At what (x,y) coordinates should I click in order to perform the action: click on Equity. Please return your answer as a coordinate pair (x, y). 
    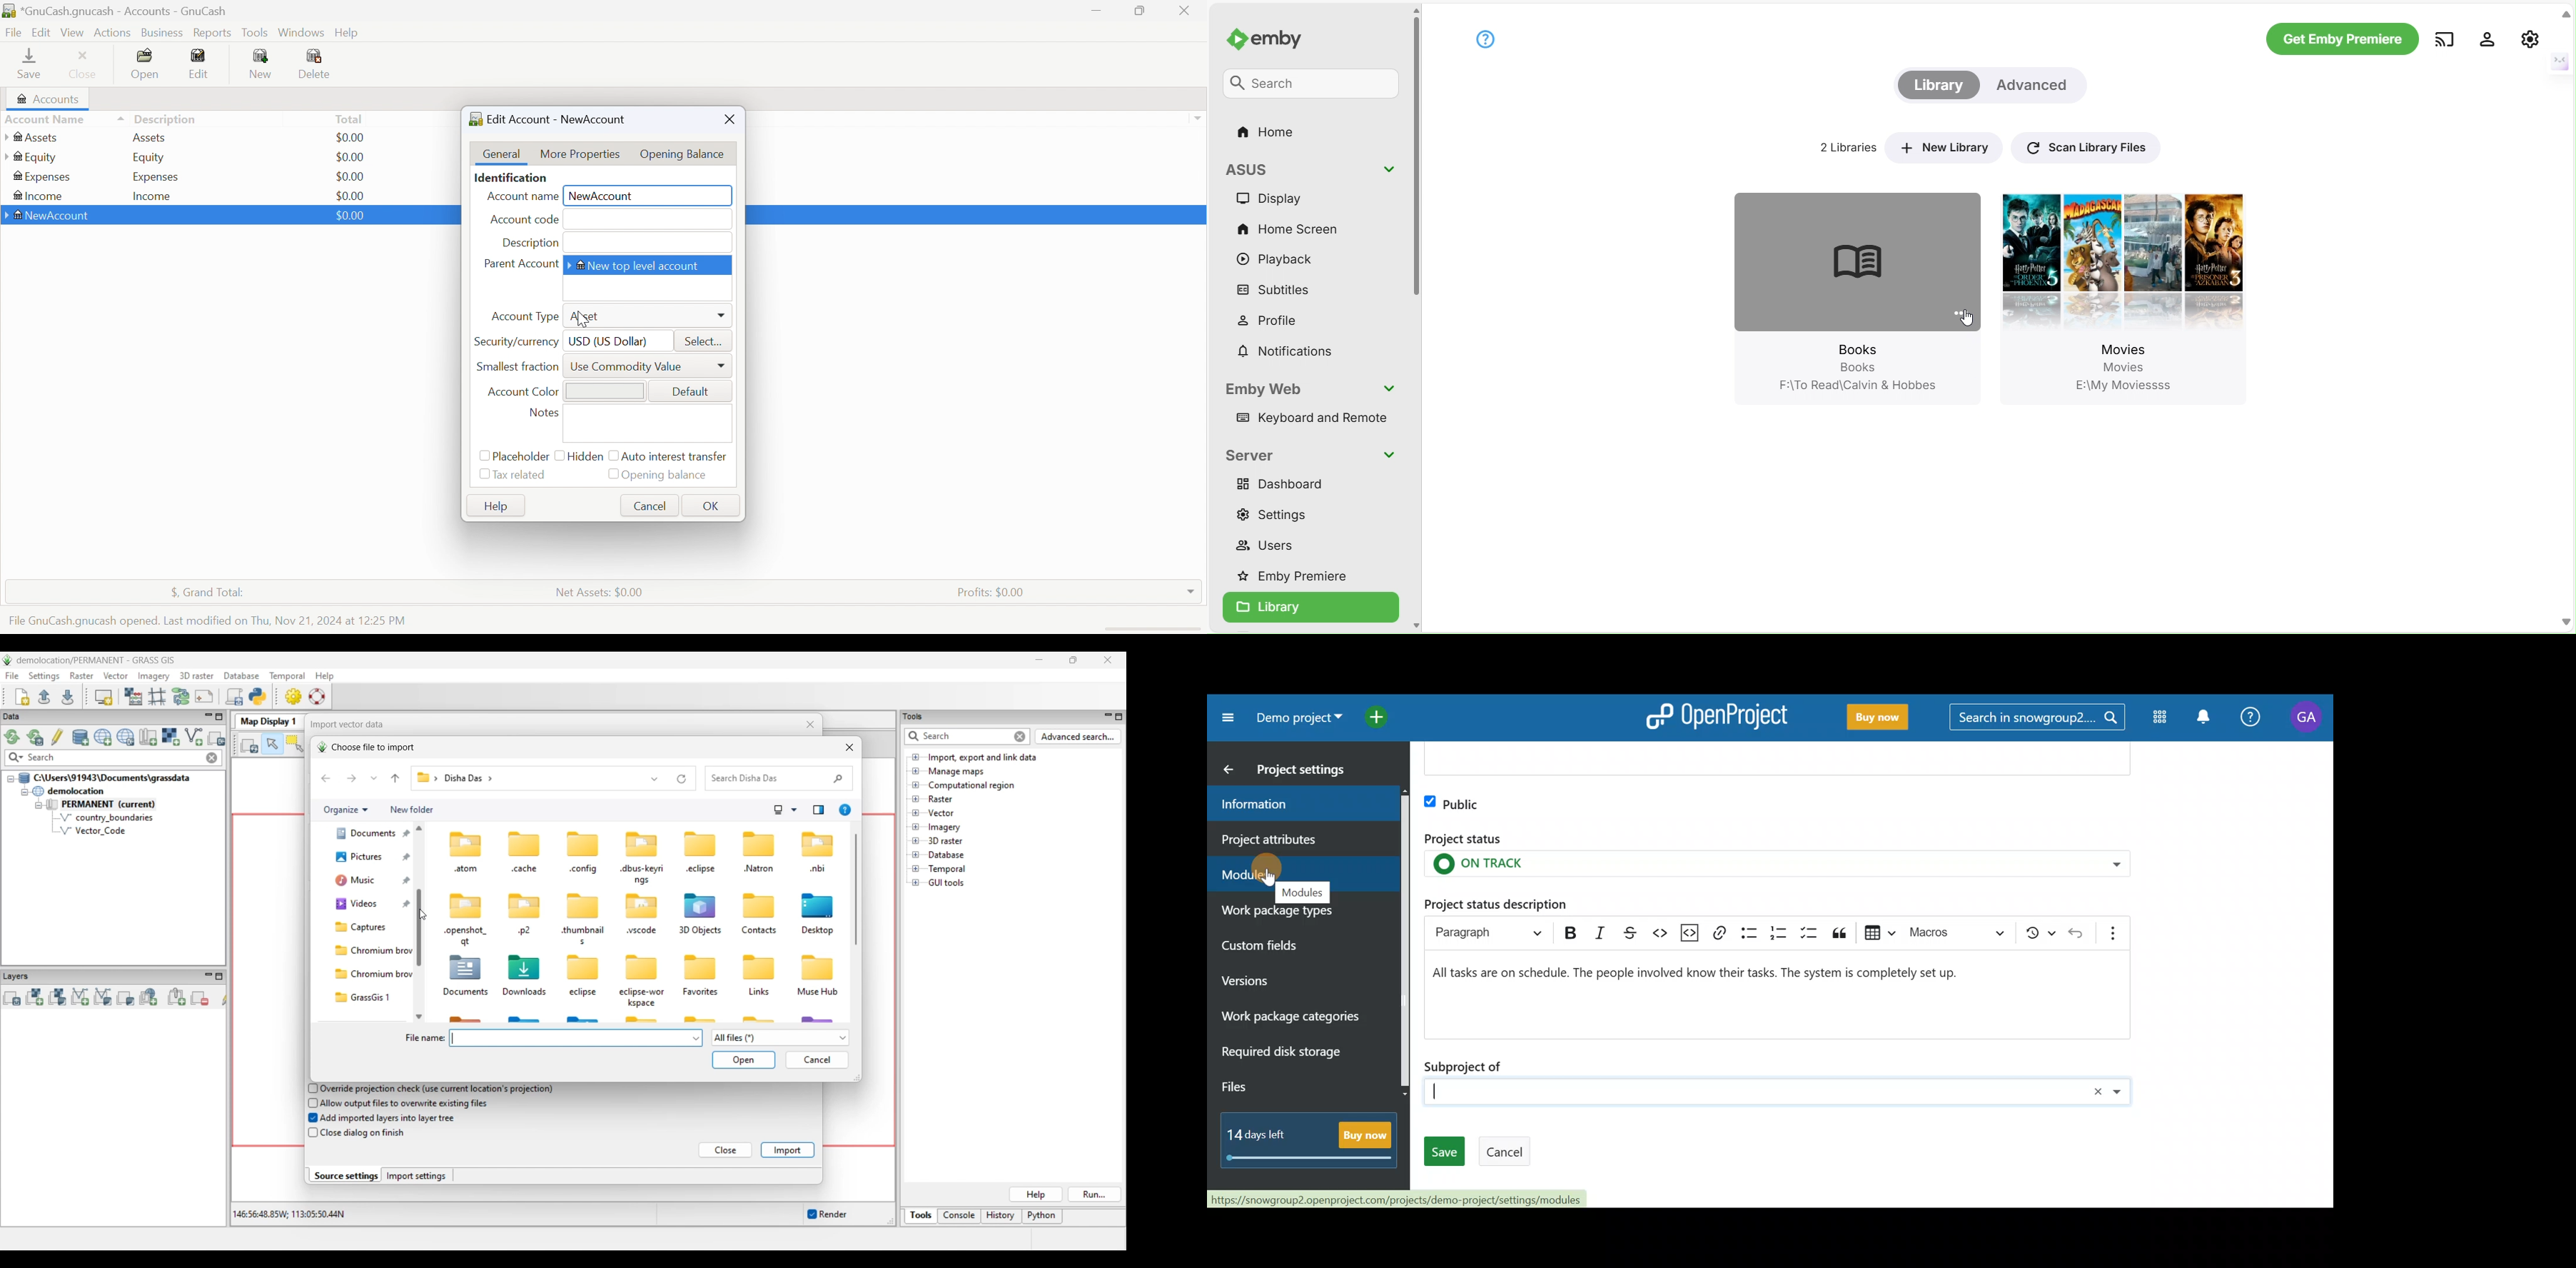
    Looking at the image, I should click on (31, 157).